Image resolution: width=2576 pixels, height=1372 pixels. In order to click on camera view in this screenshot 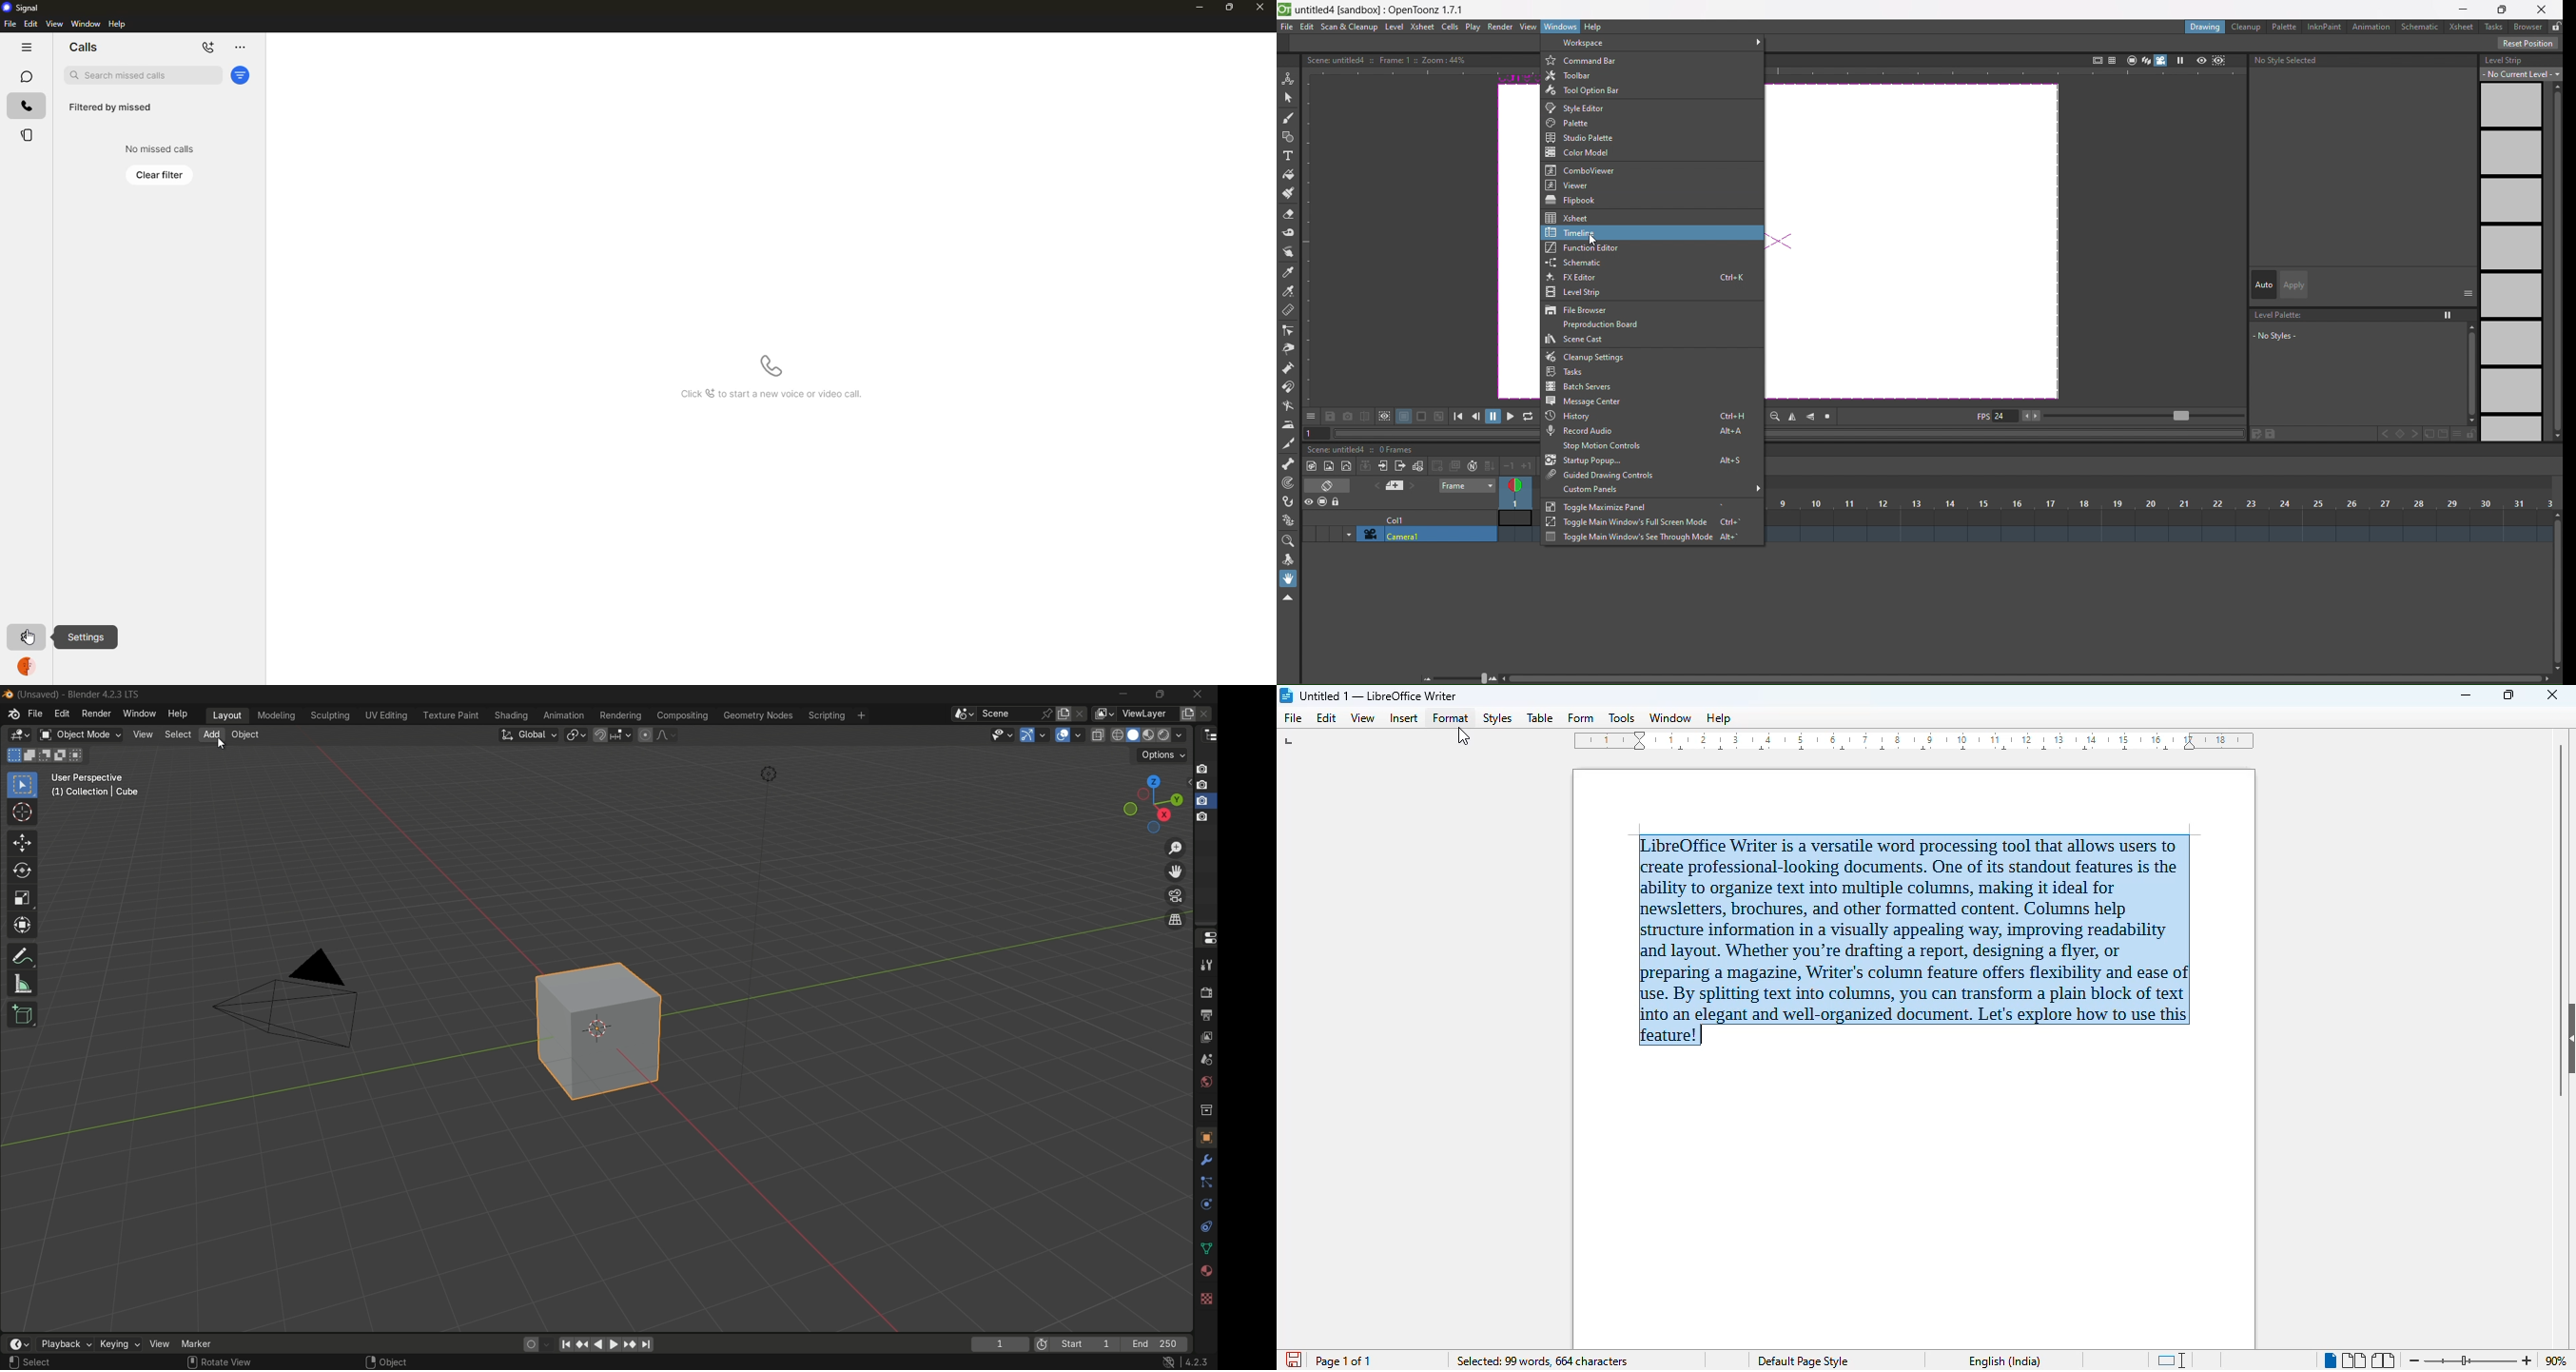, I will do `click(2154, 60)`.